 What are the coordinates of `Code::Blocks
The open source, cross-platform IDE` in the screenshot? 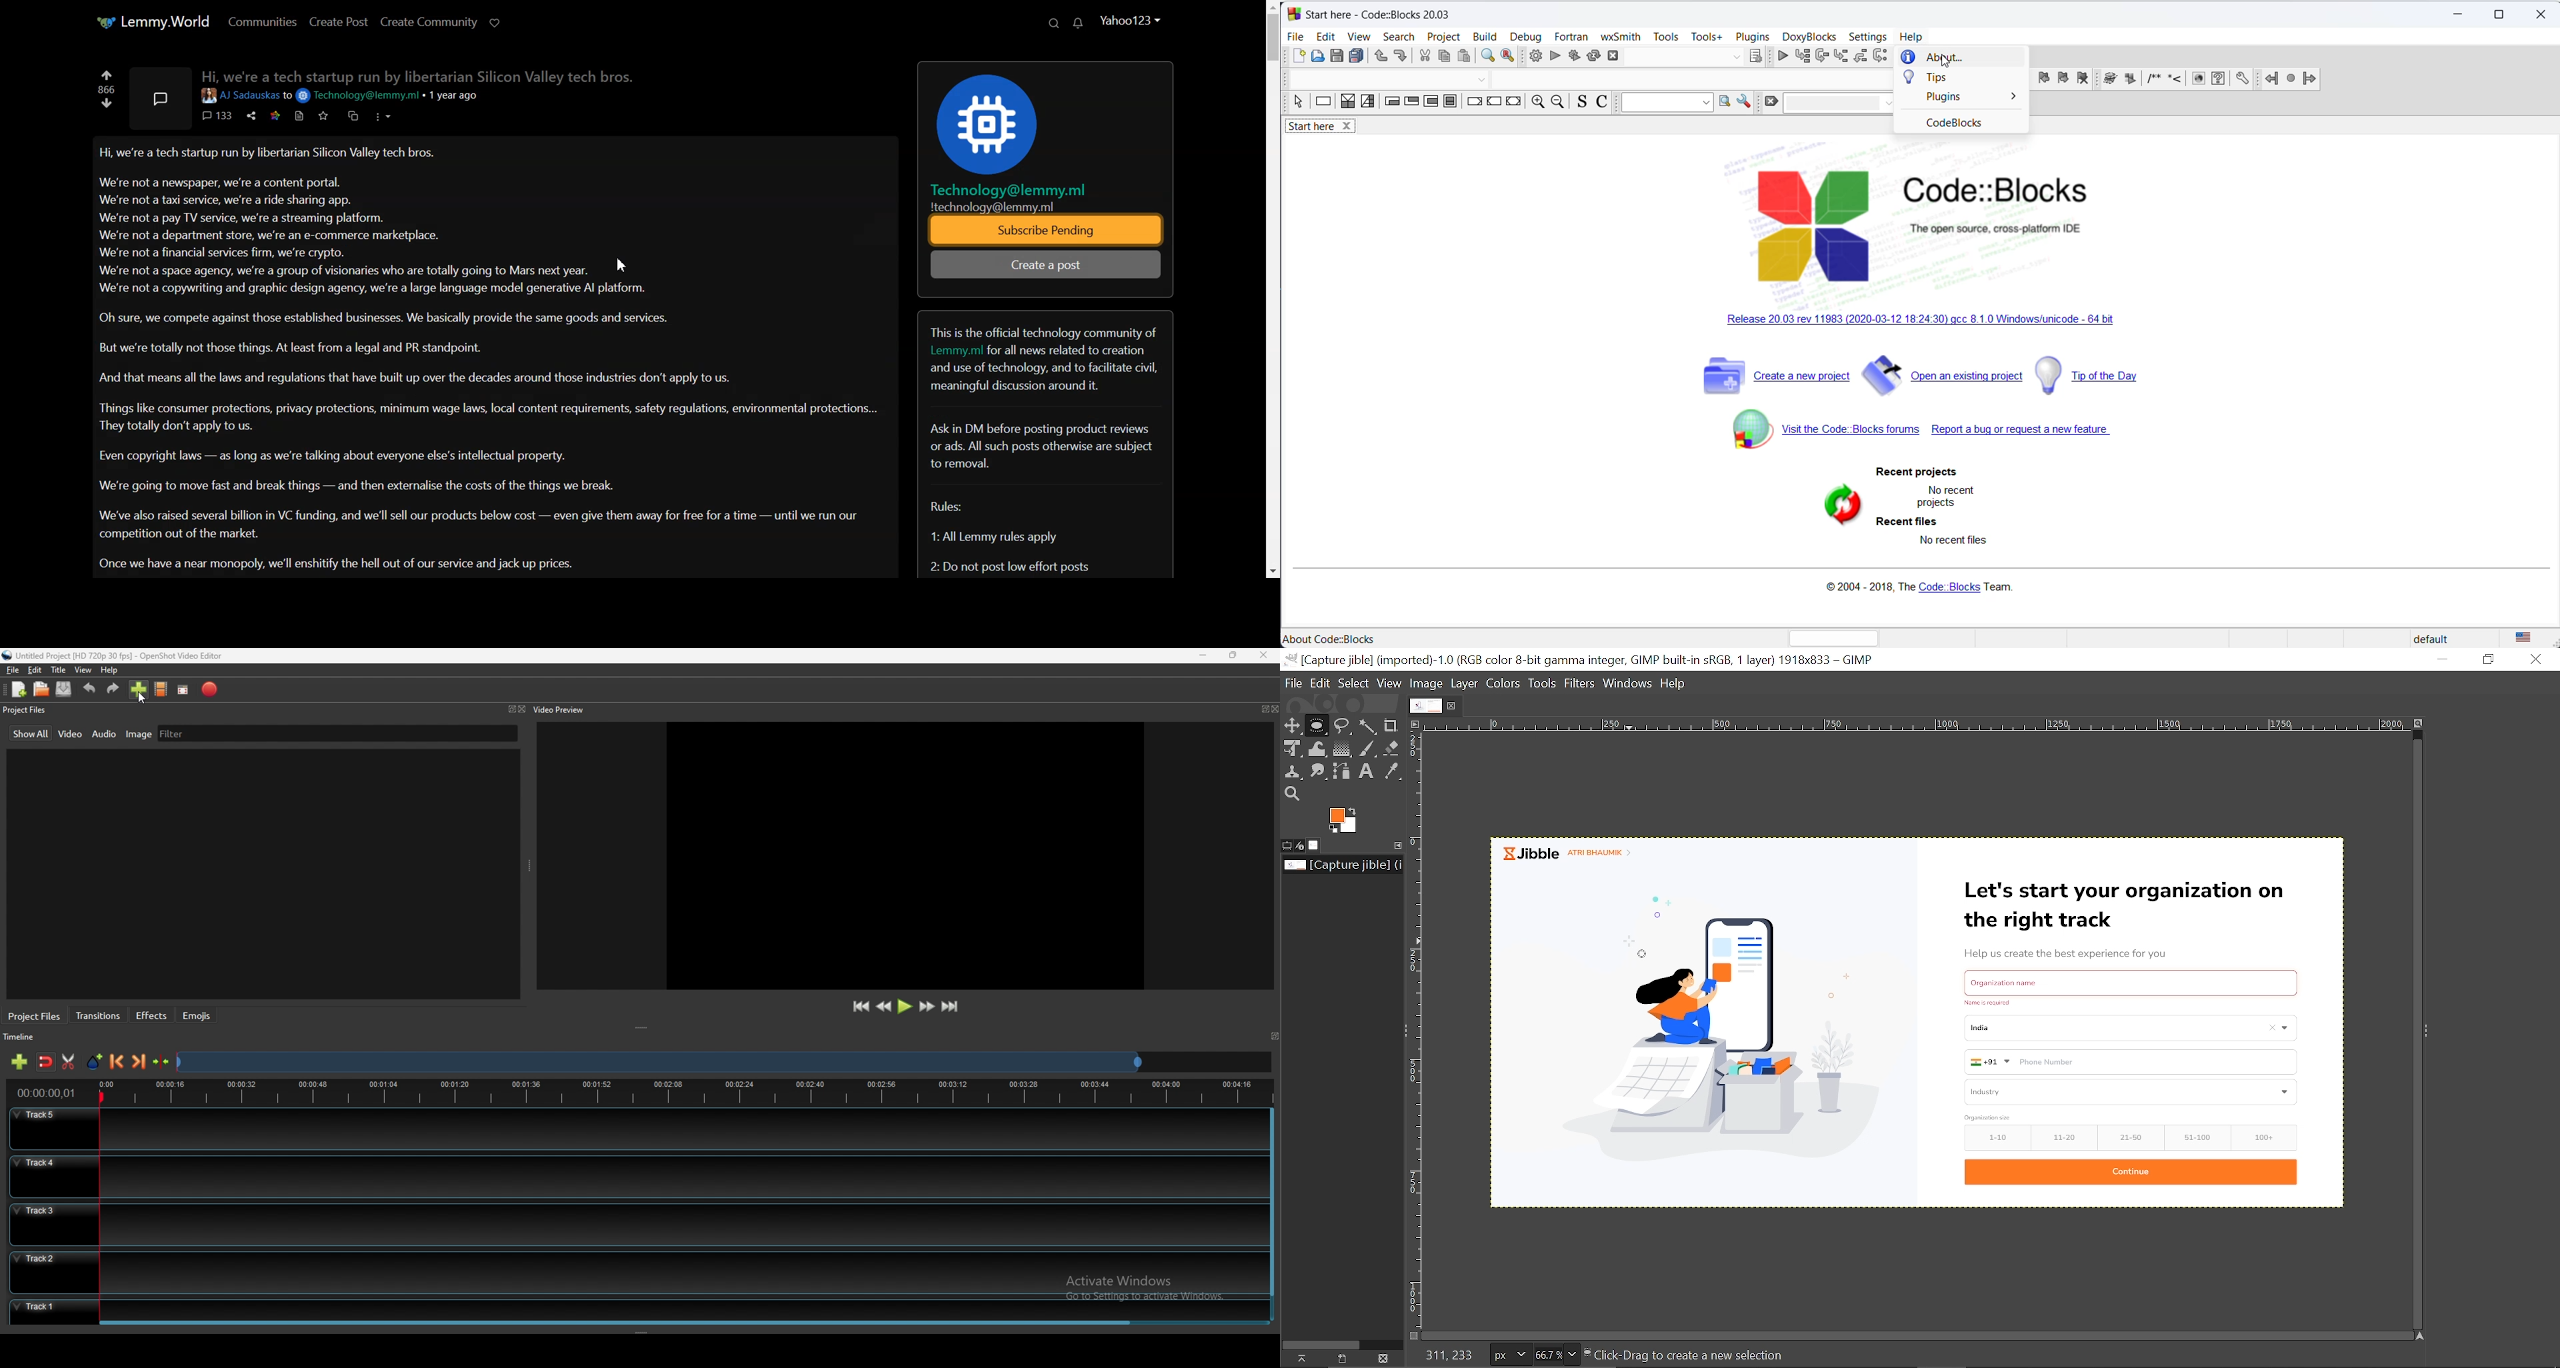 It's located at (1916, 227).